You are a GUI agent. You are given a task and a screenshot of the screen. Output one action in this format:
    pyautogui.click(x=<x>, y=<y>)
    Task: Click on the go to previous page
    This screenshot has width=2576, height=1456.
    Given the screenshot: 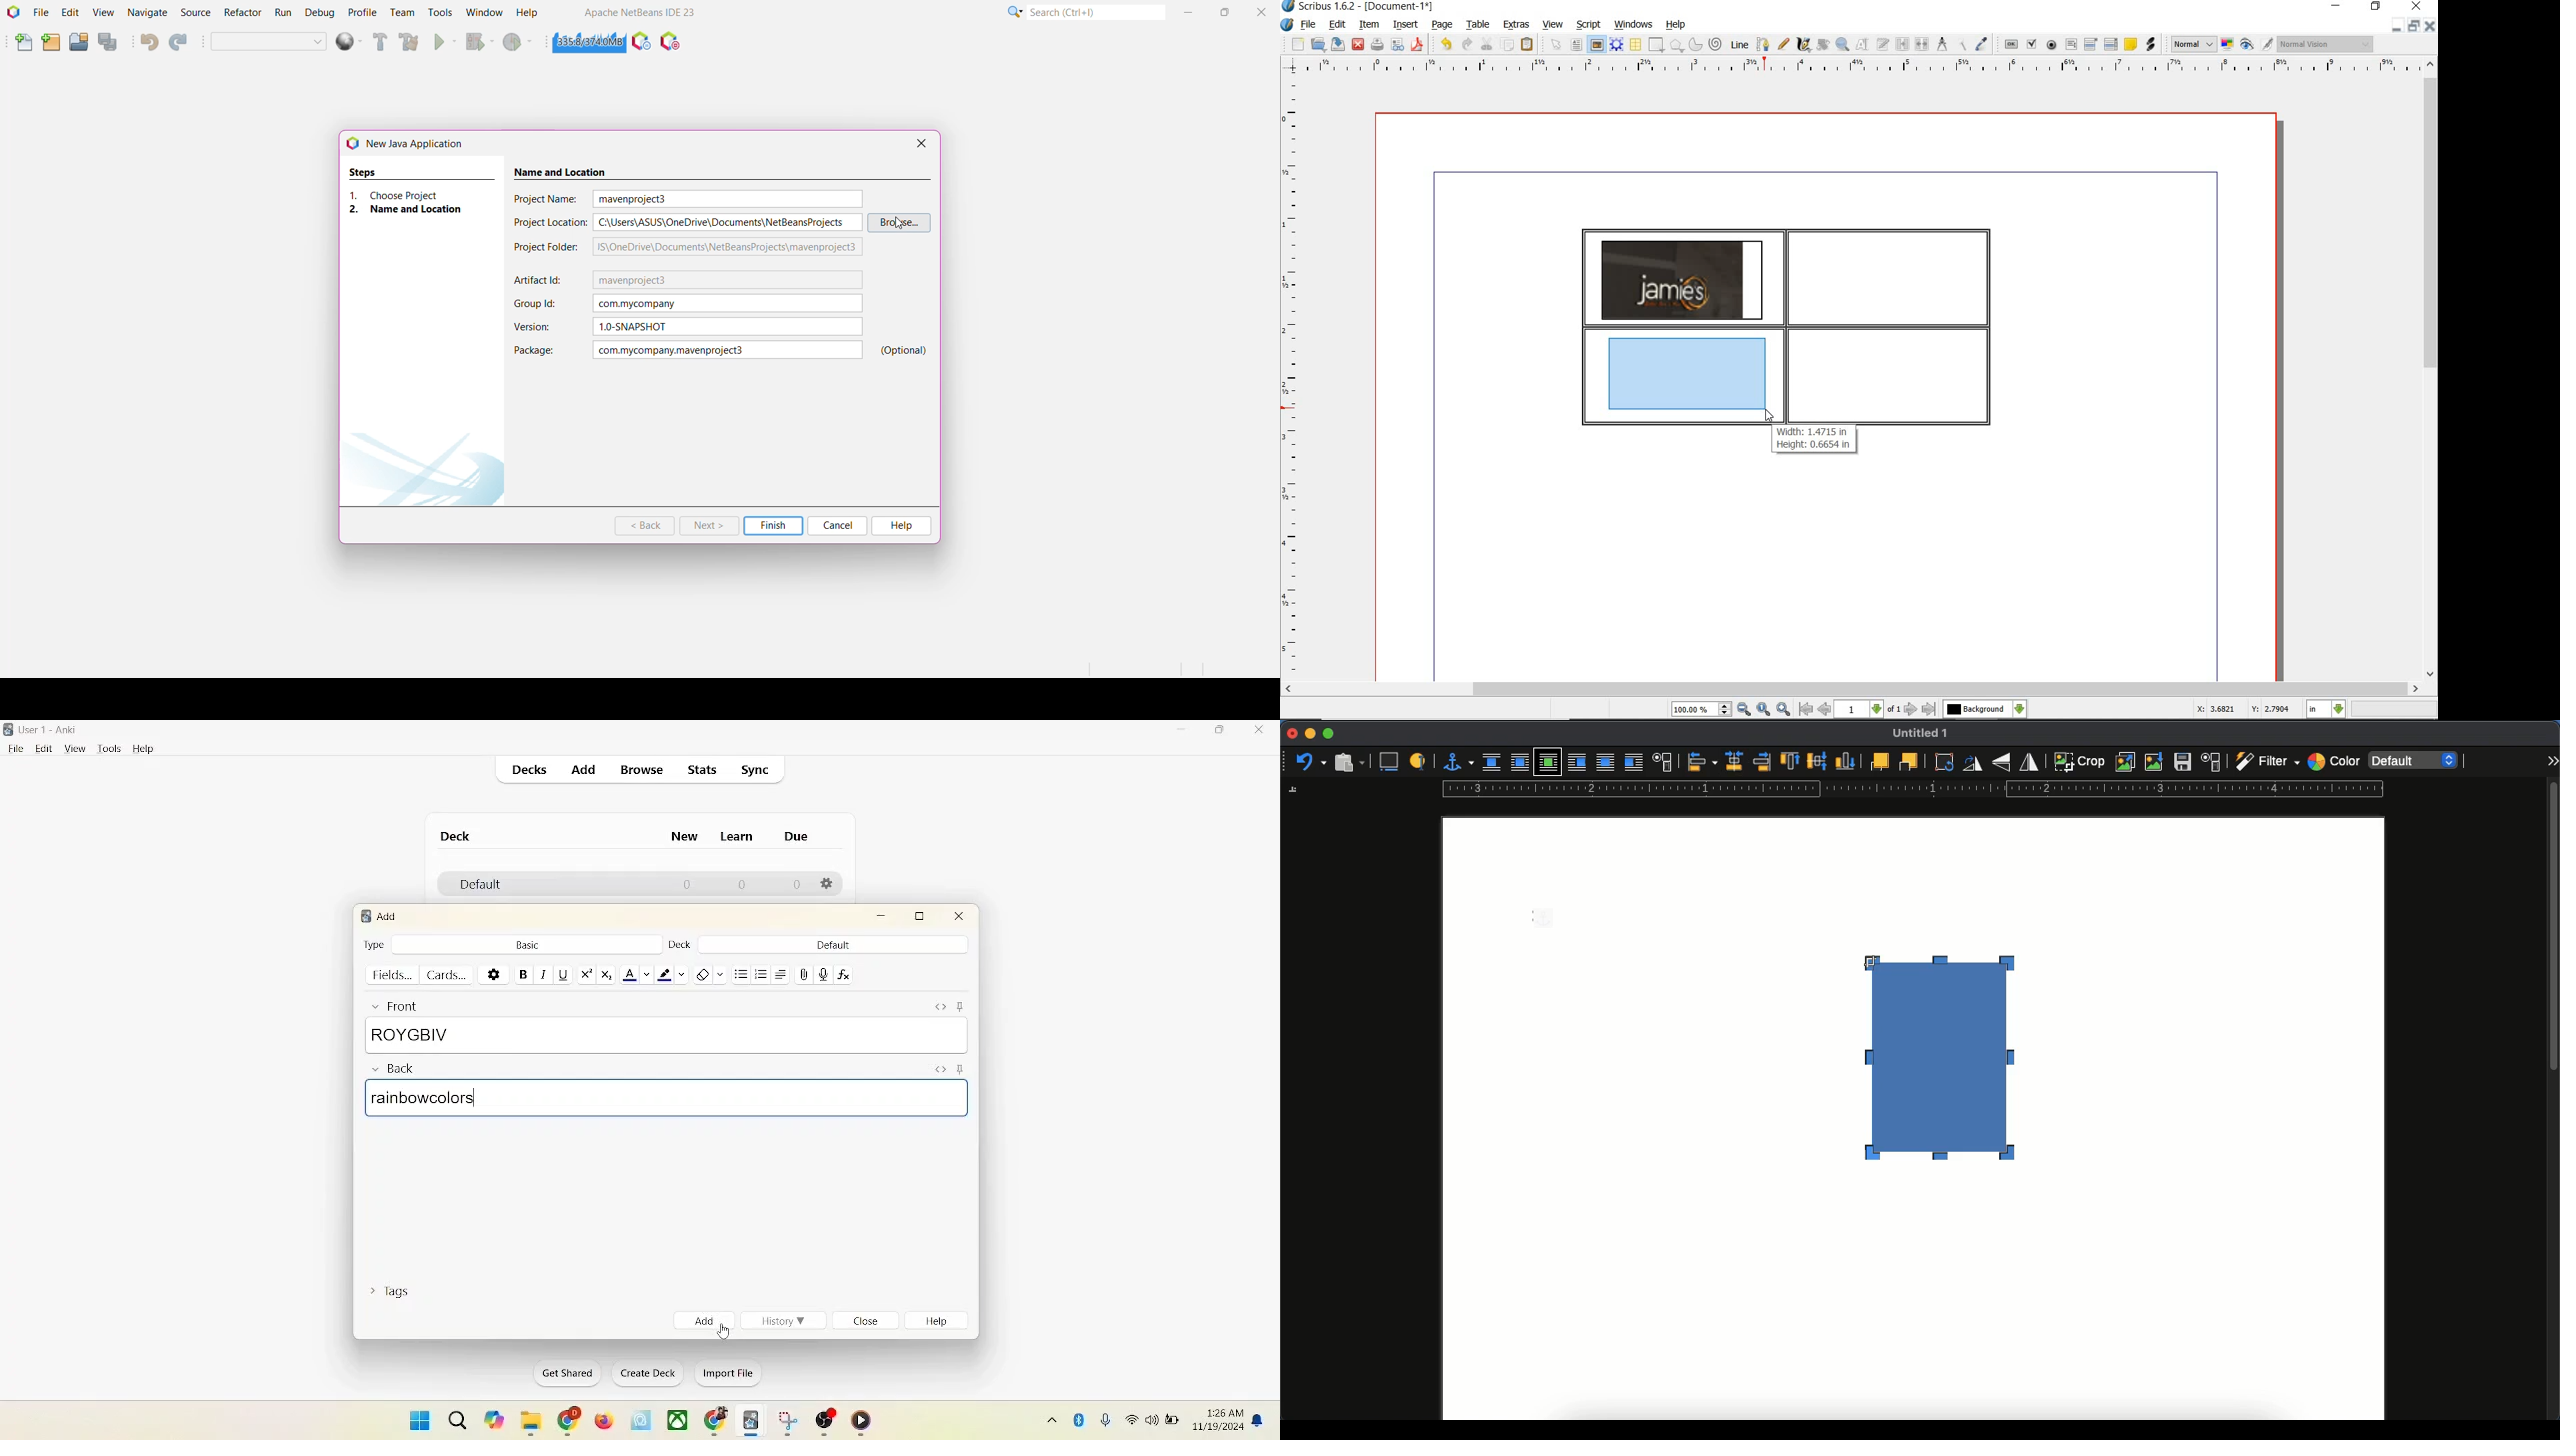 What is the action you would take?
    pyautogui.click(x=1824, y=710)
    